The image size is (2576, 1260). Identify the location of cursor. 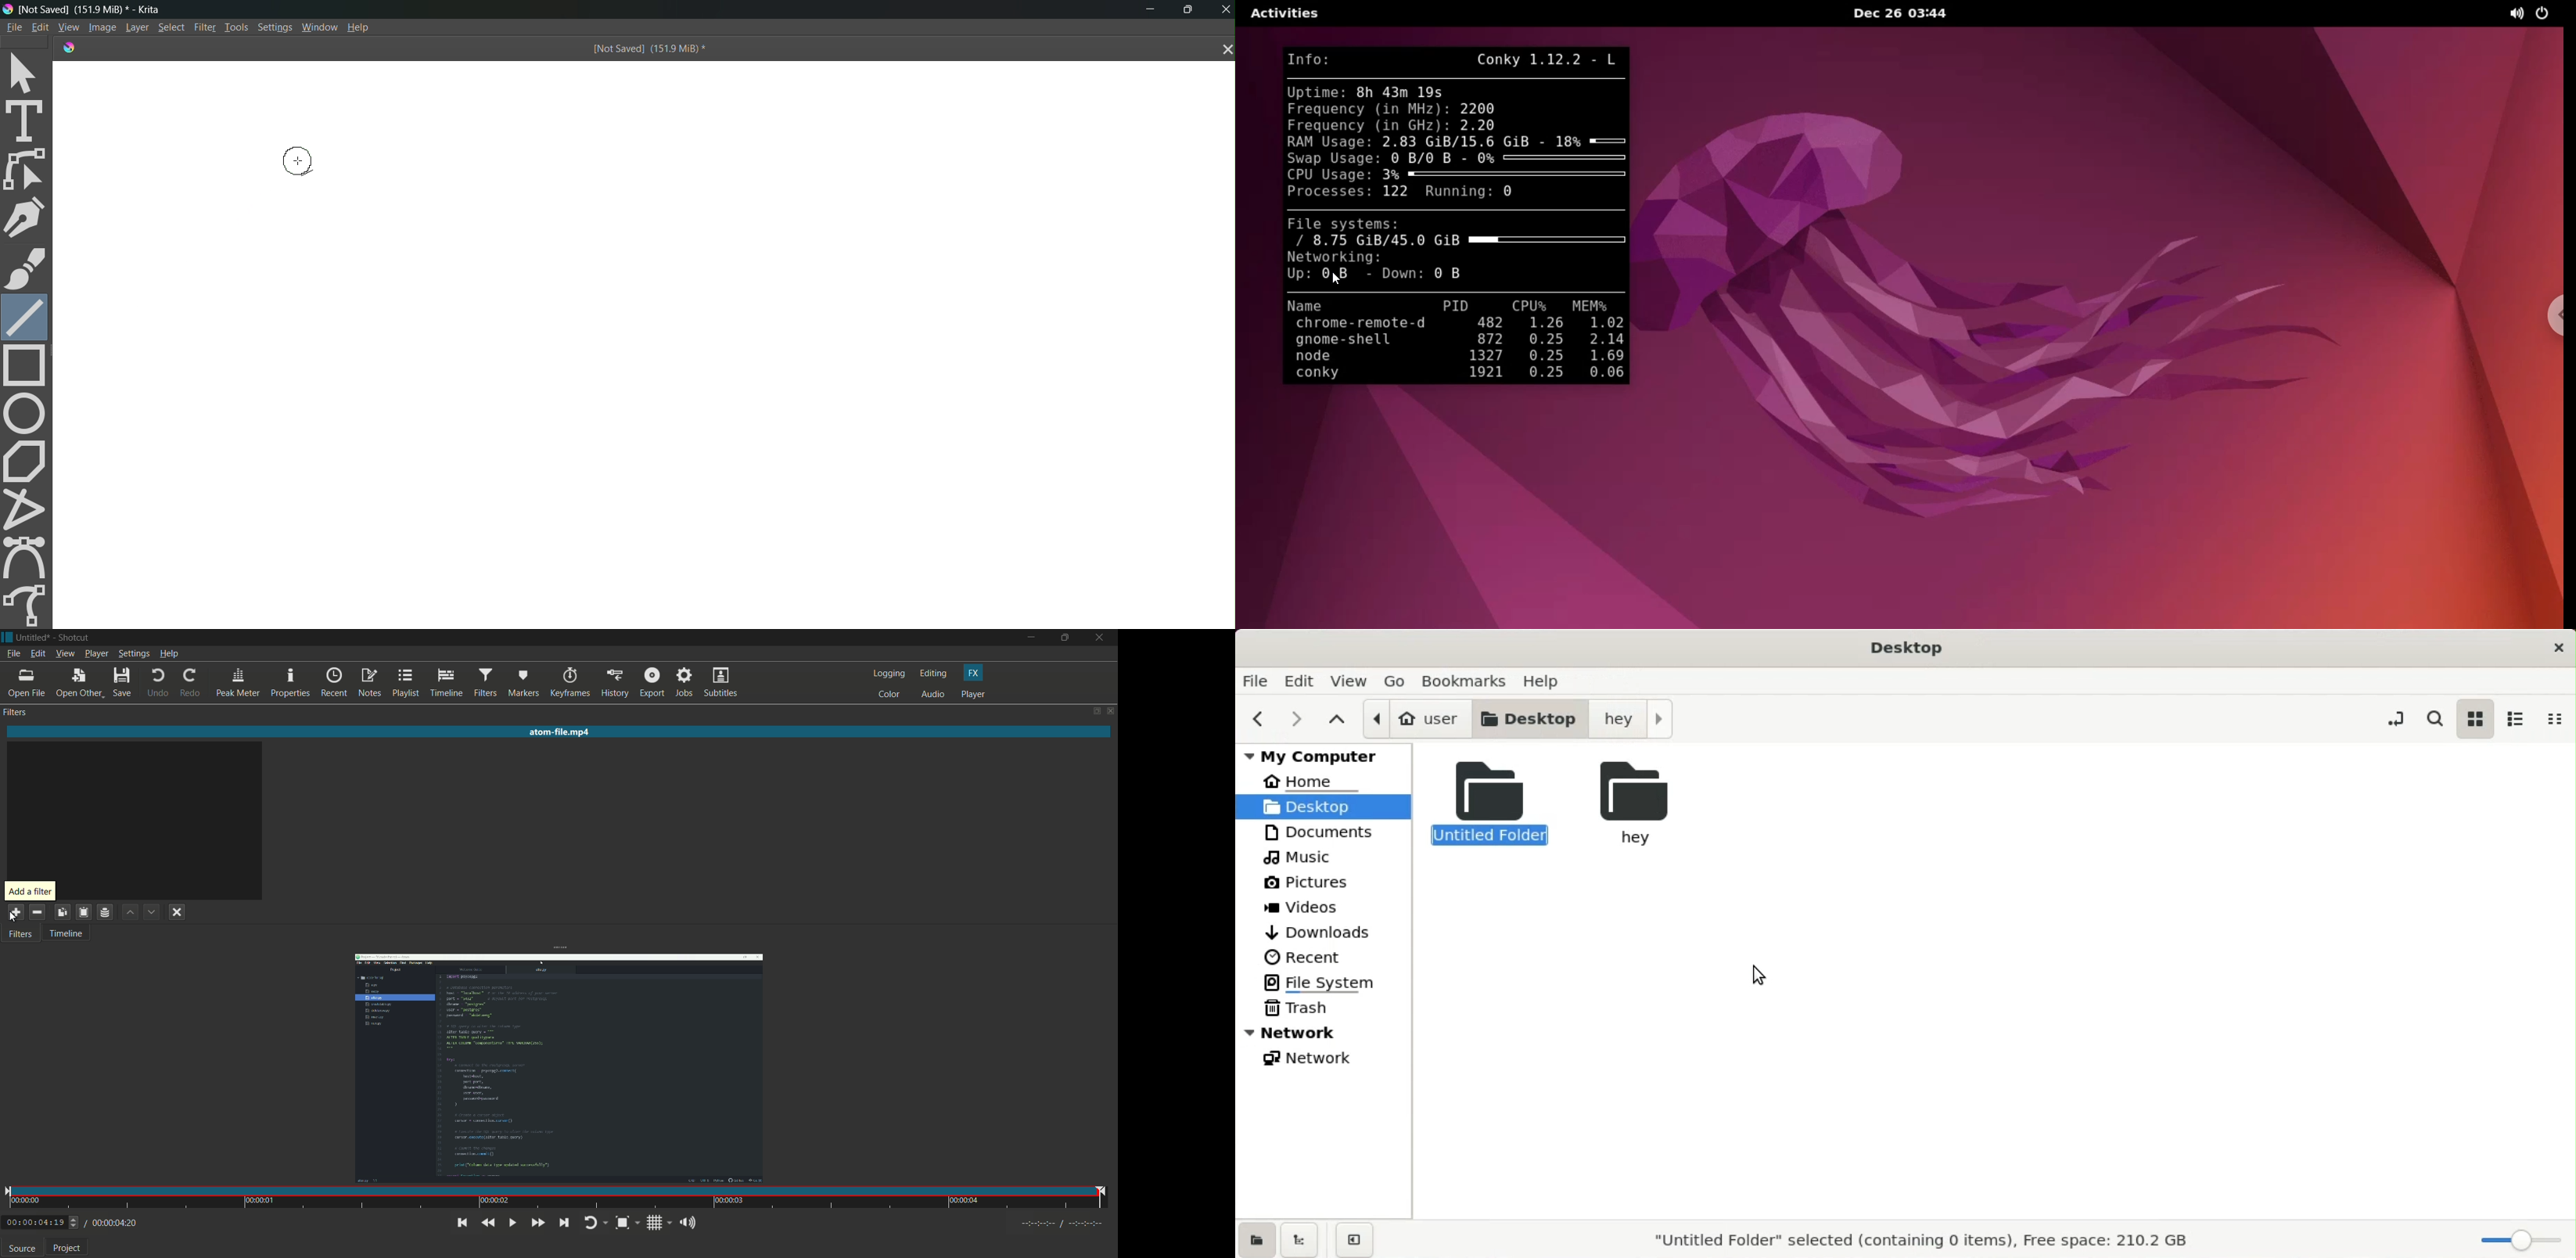
(12, 918).